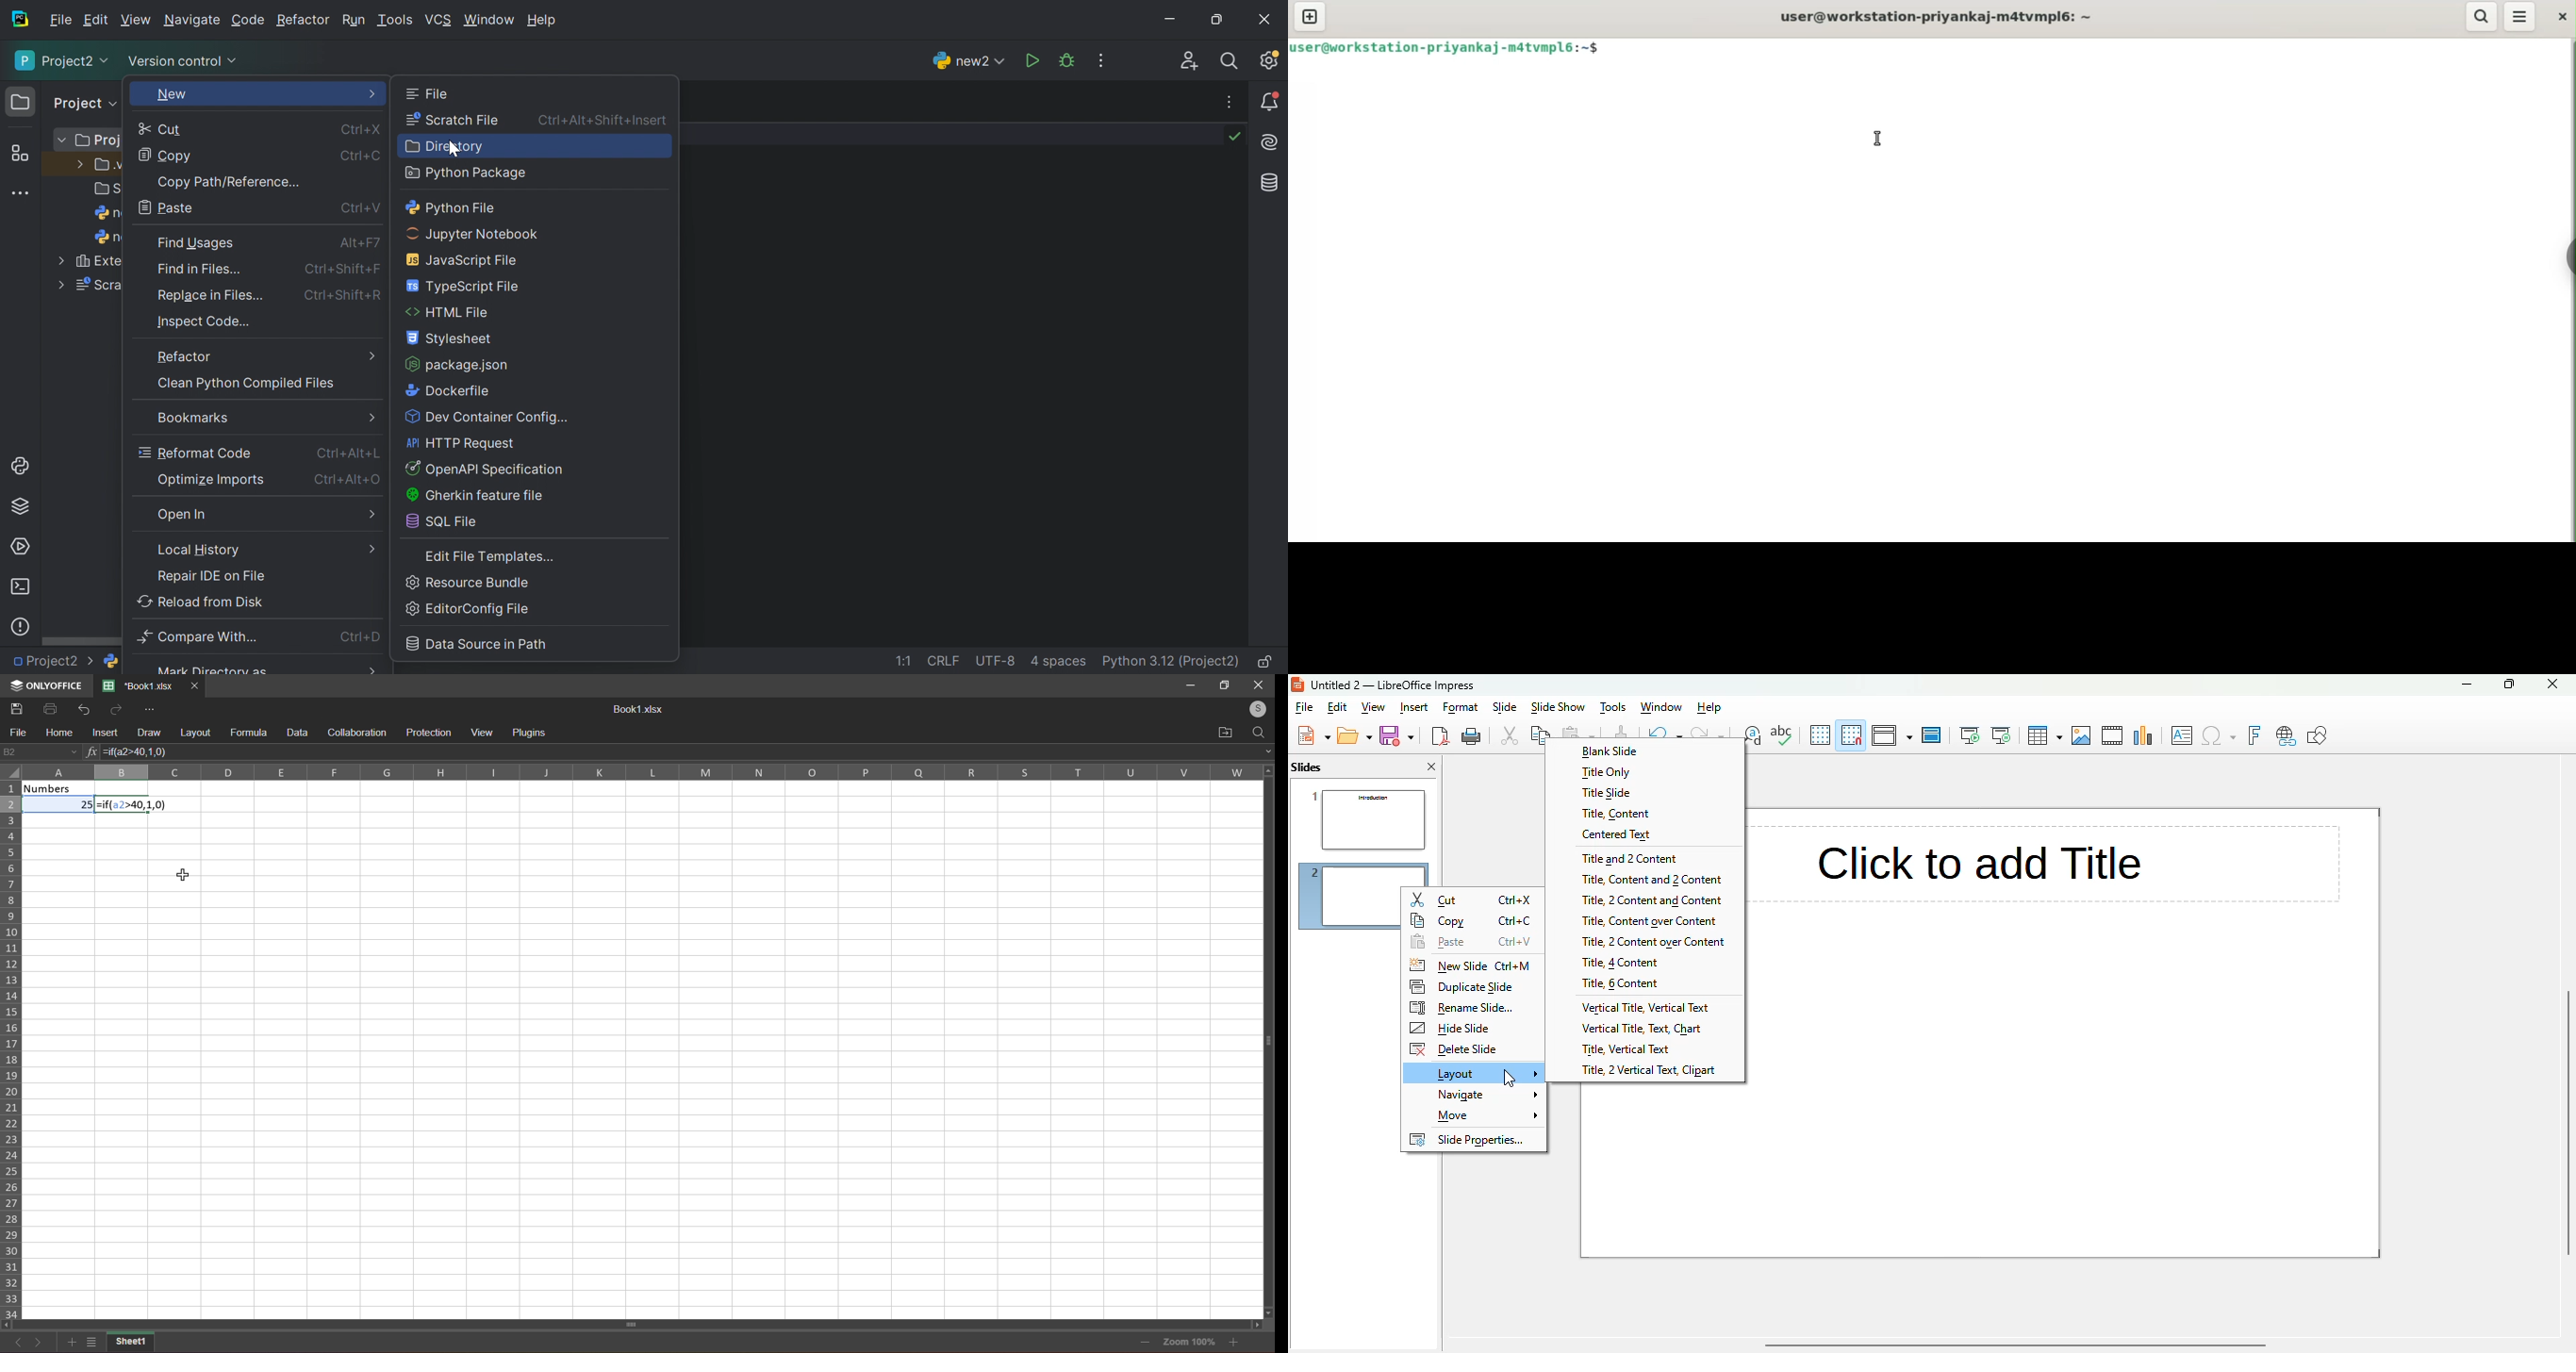  What do you see at coordinates (489, 556) in the screenshot?
I see `Edit file templates...` at bounding box center [489, 556].